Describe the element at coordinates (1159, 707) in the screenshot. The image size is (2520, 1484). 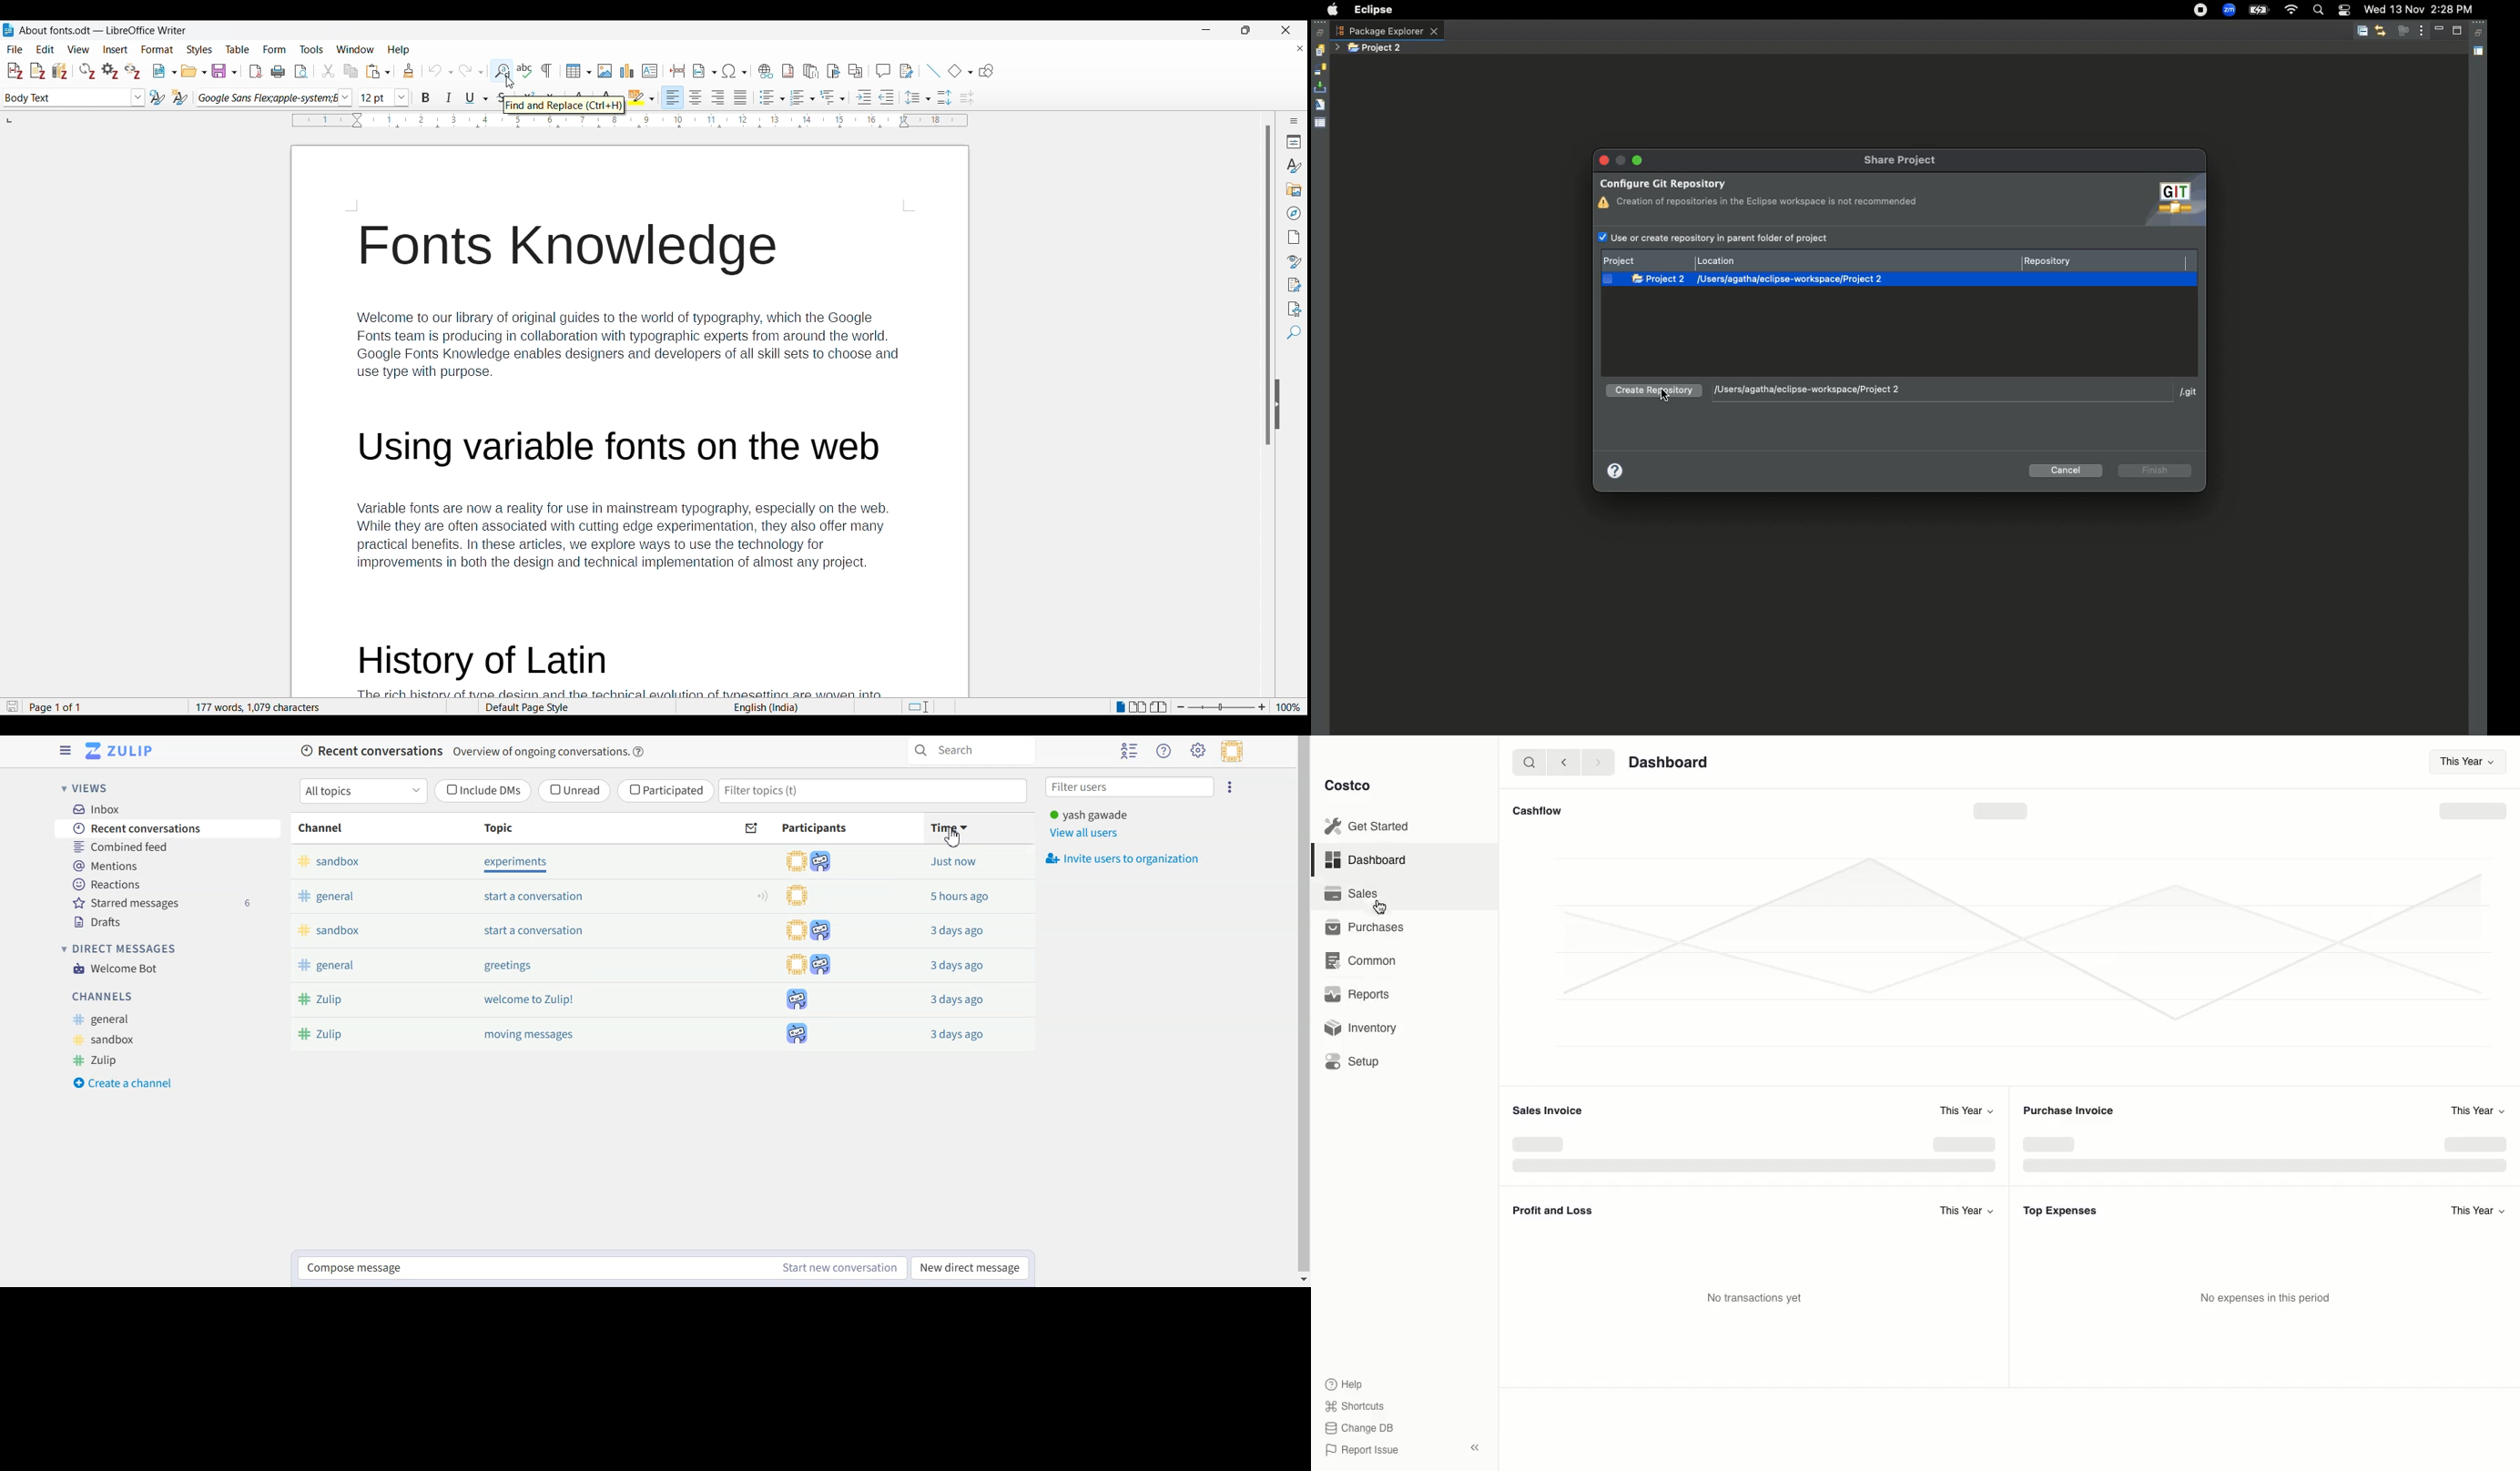
I see `Book view` at that location.